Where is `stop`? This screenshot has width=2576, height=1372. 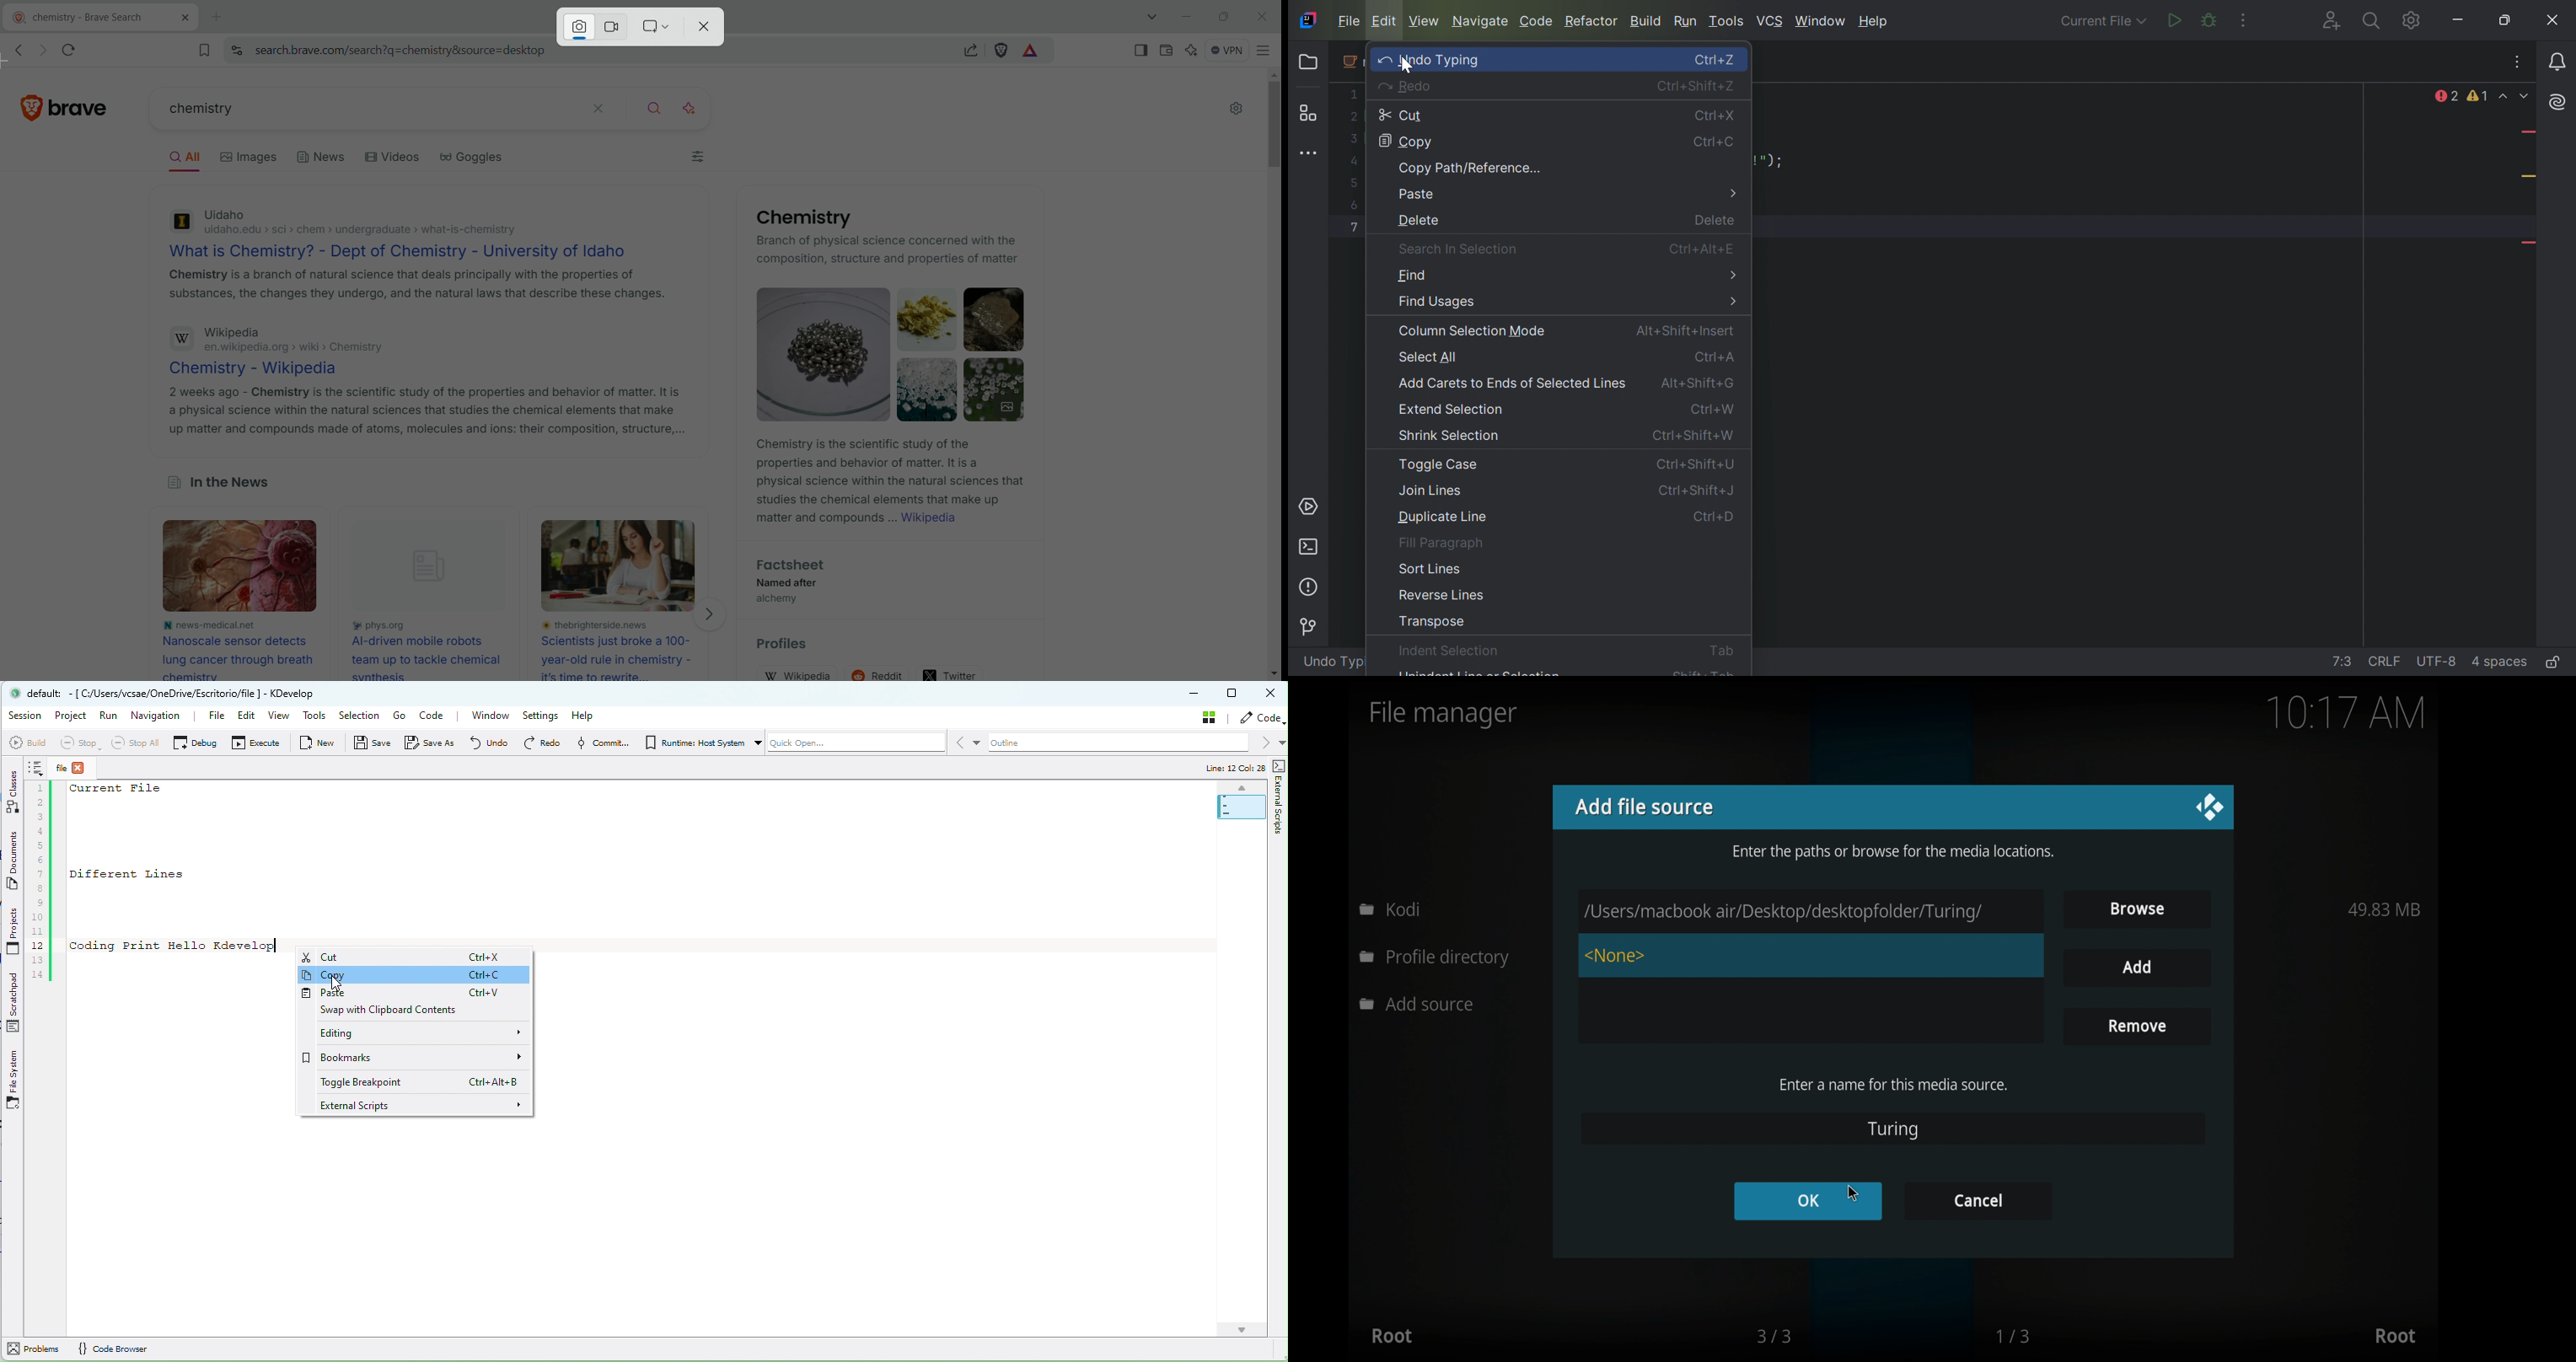
stop is located at coordinates (78, 743).